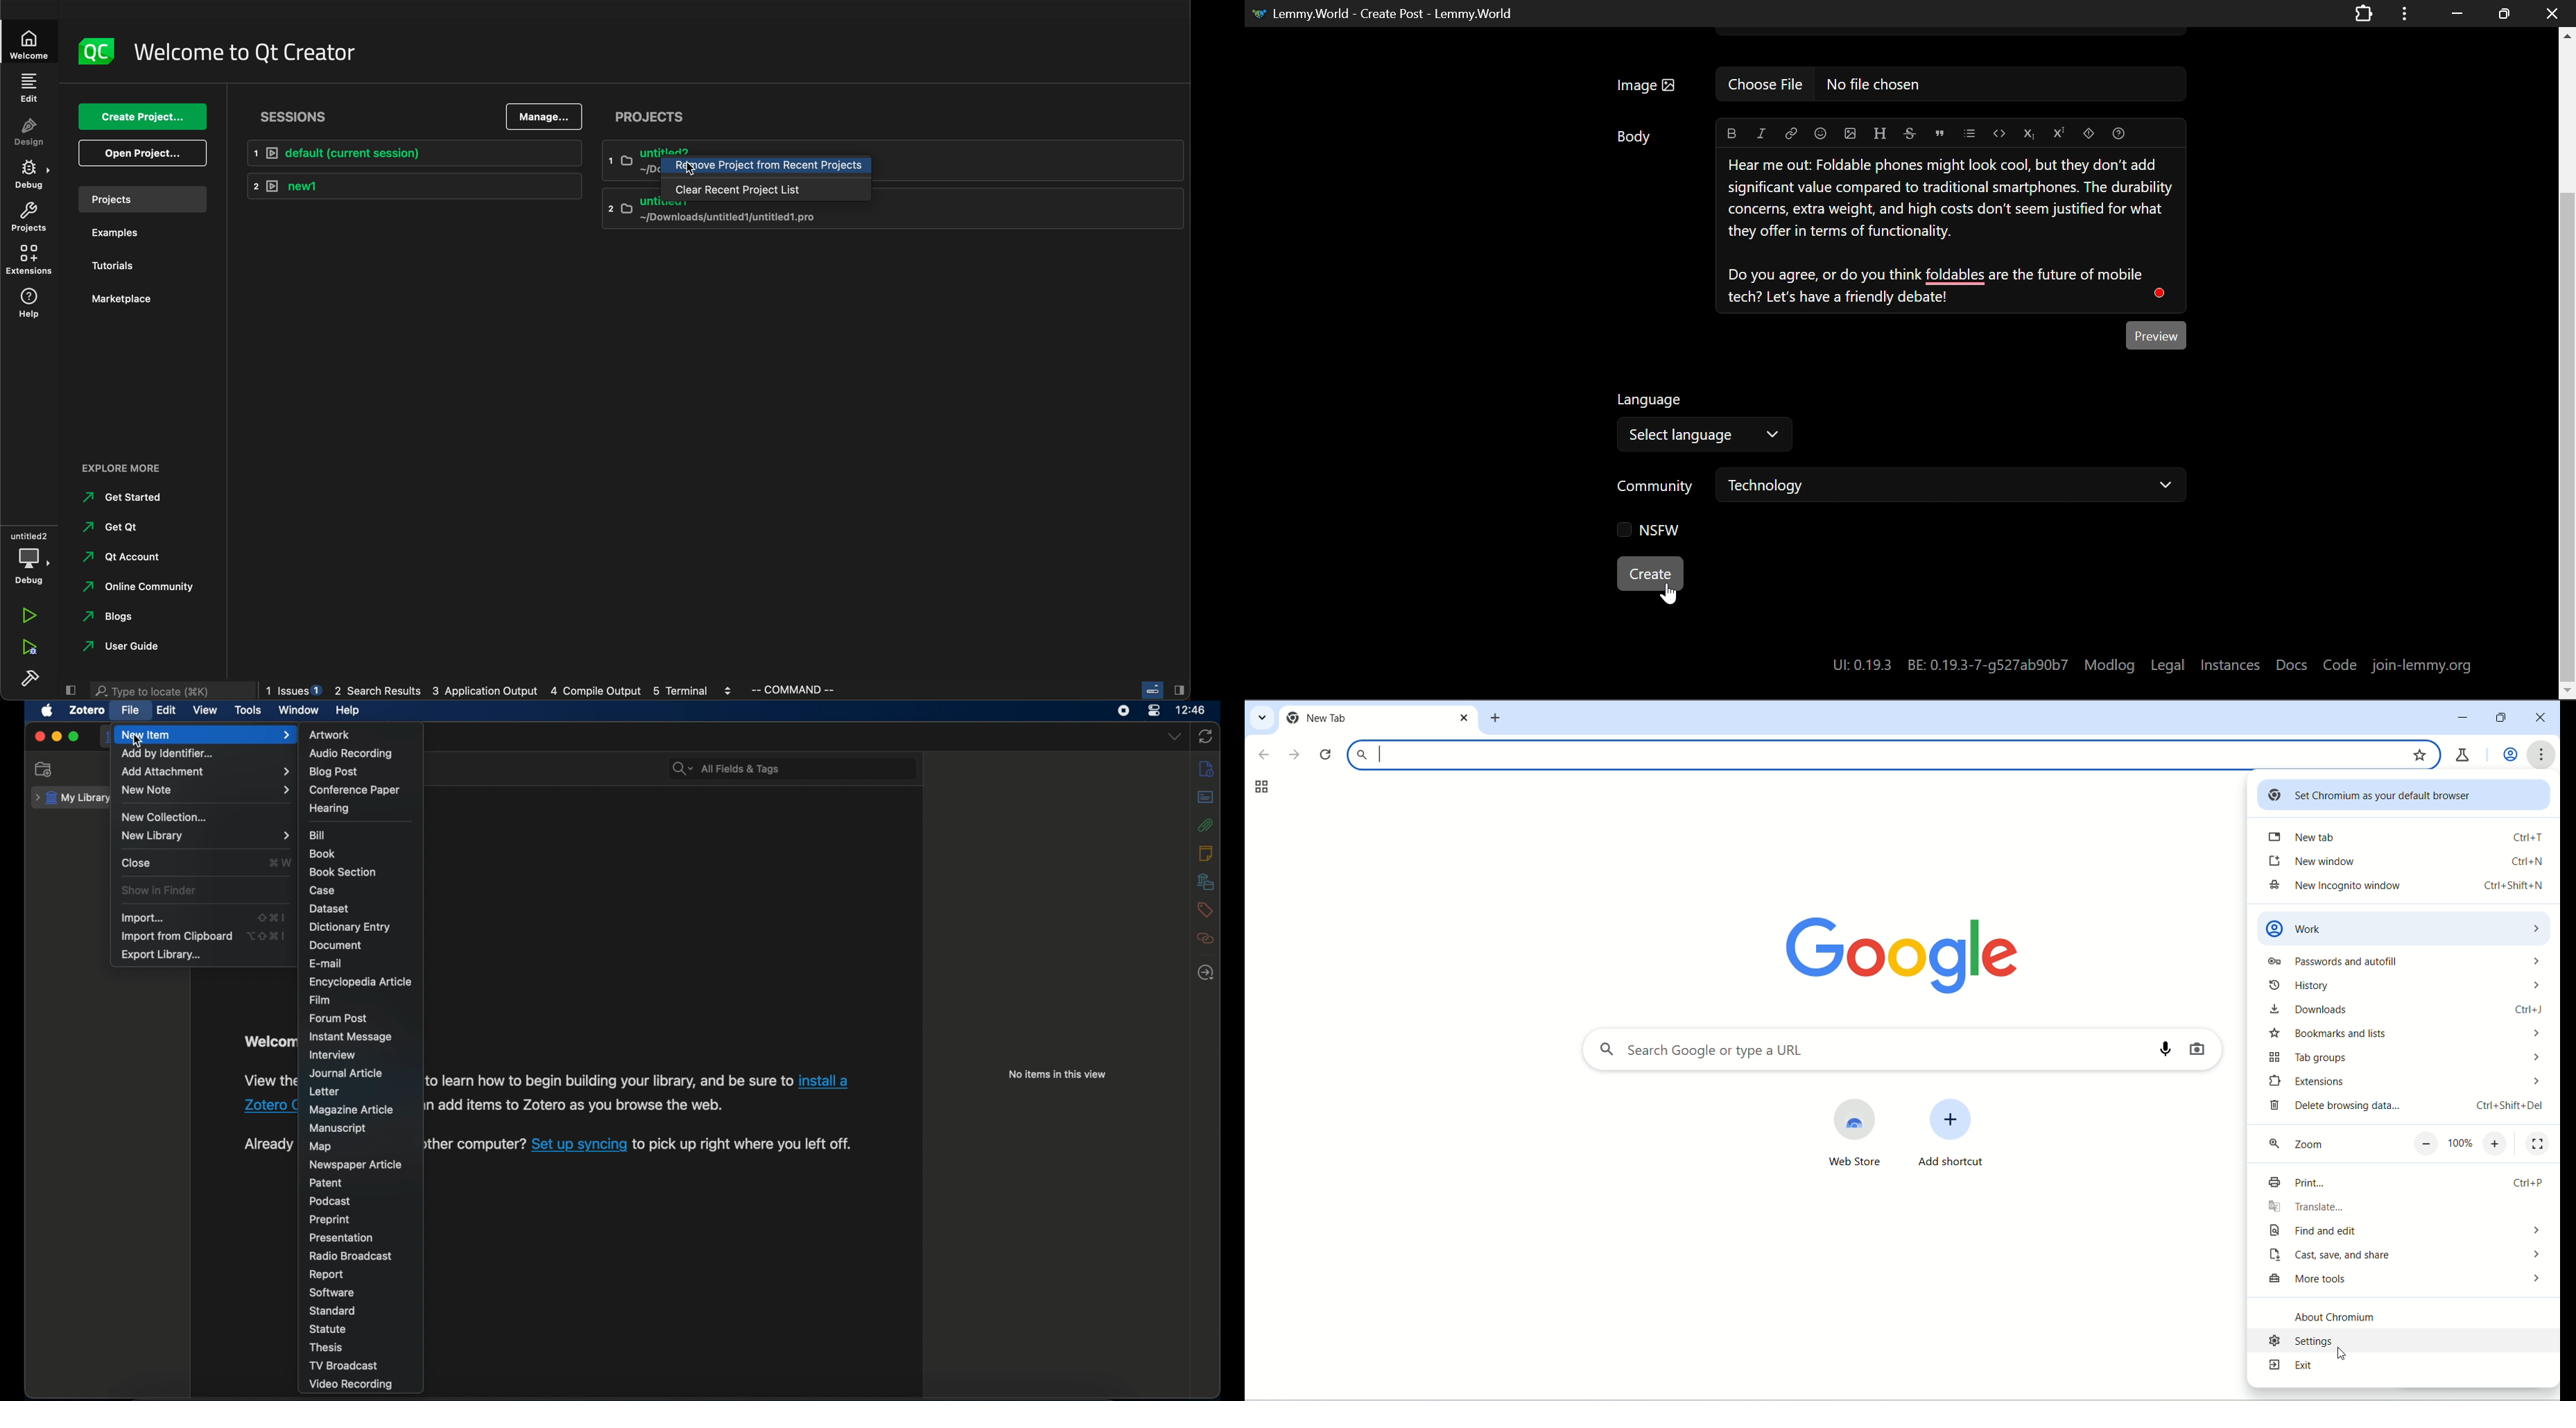 The image size is (2576, 1428). I want to click on view, so click(205, 711).